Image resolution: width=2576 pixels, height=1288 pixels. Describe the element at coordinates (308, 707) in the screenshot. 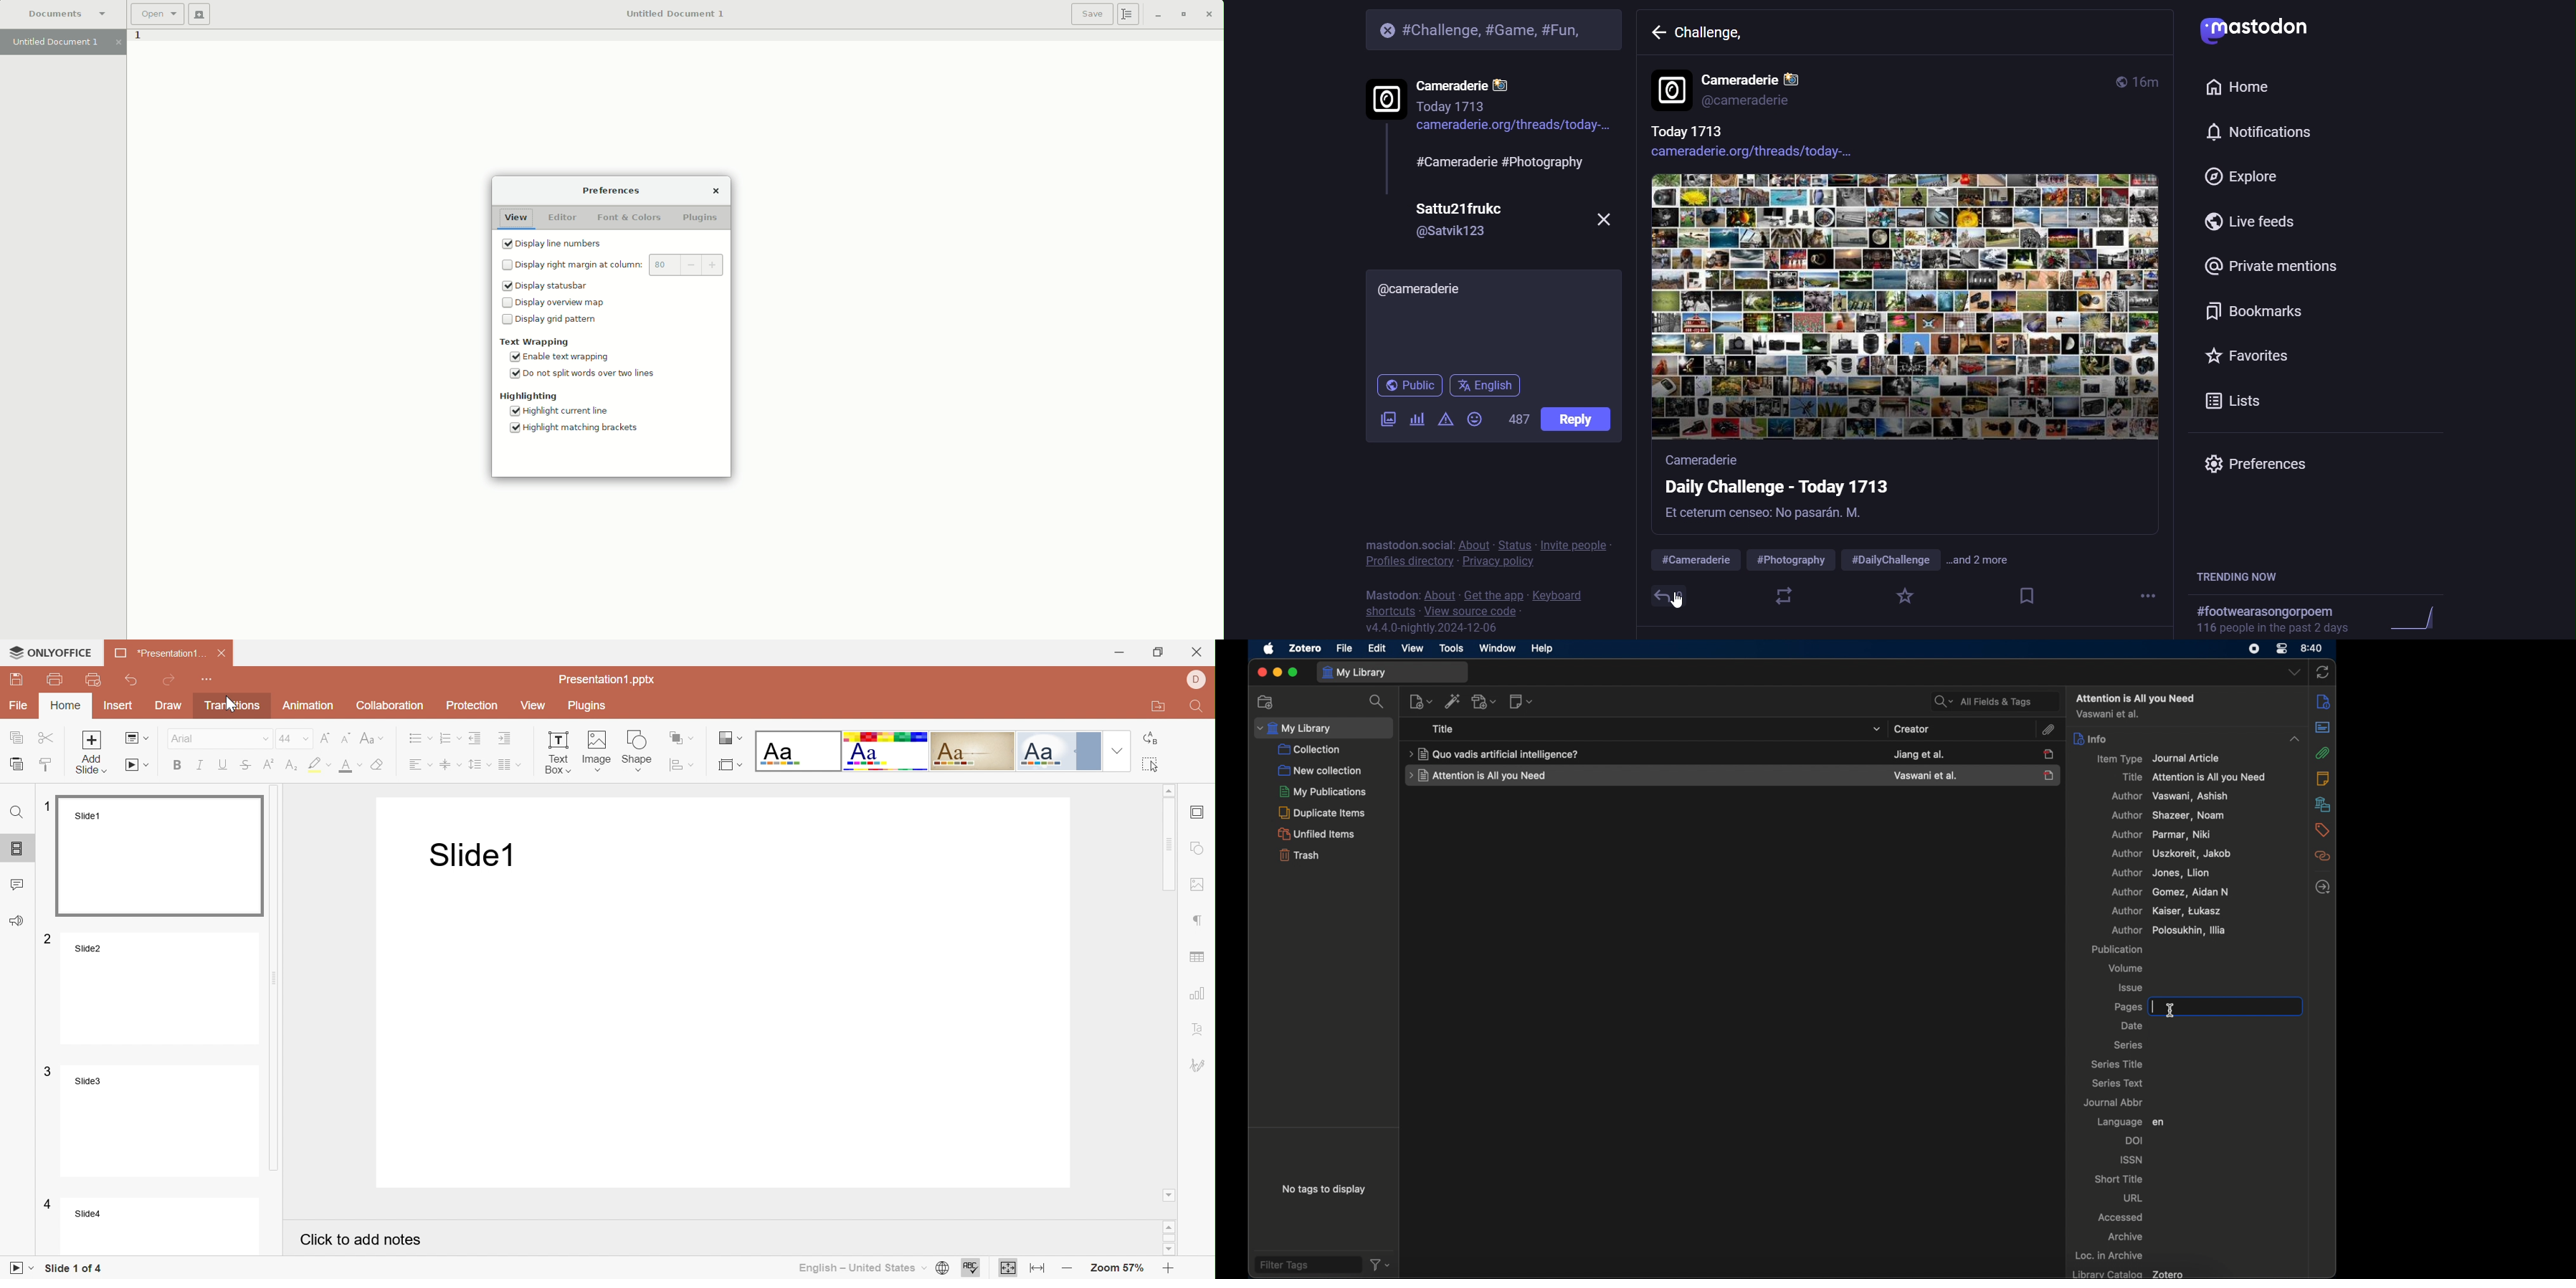

I see `Animation` at that location.